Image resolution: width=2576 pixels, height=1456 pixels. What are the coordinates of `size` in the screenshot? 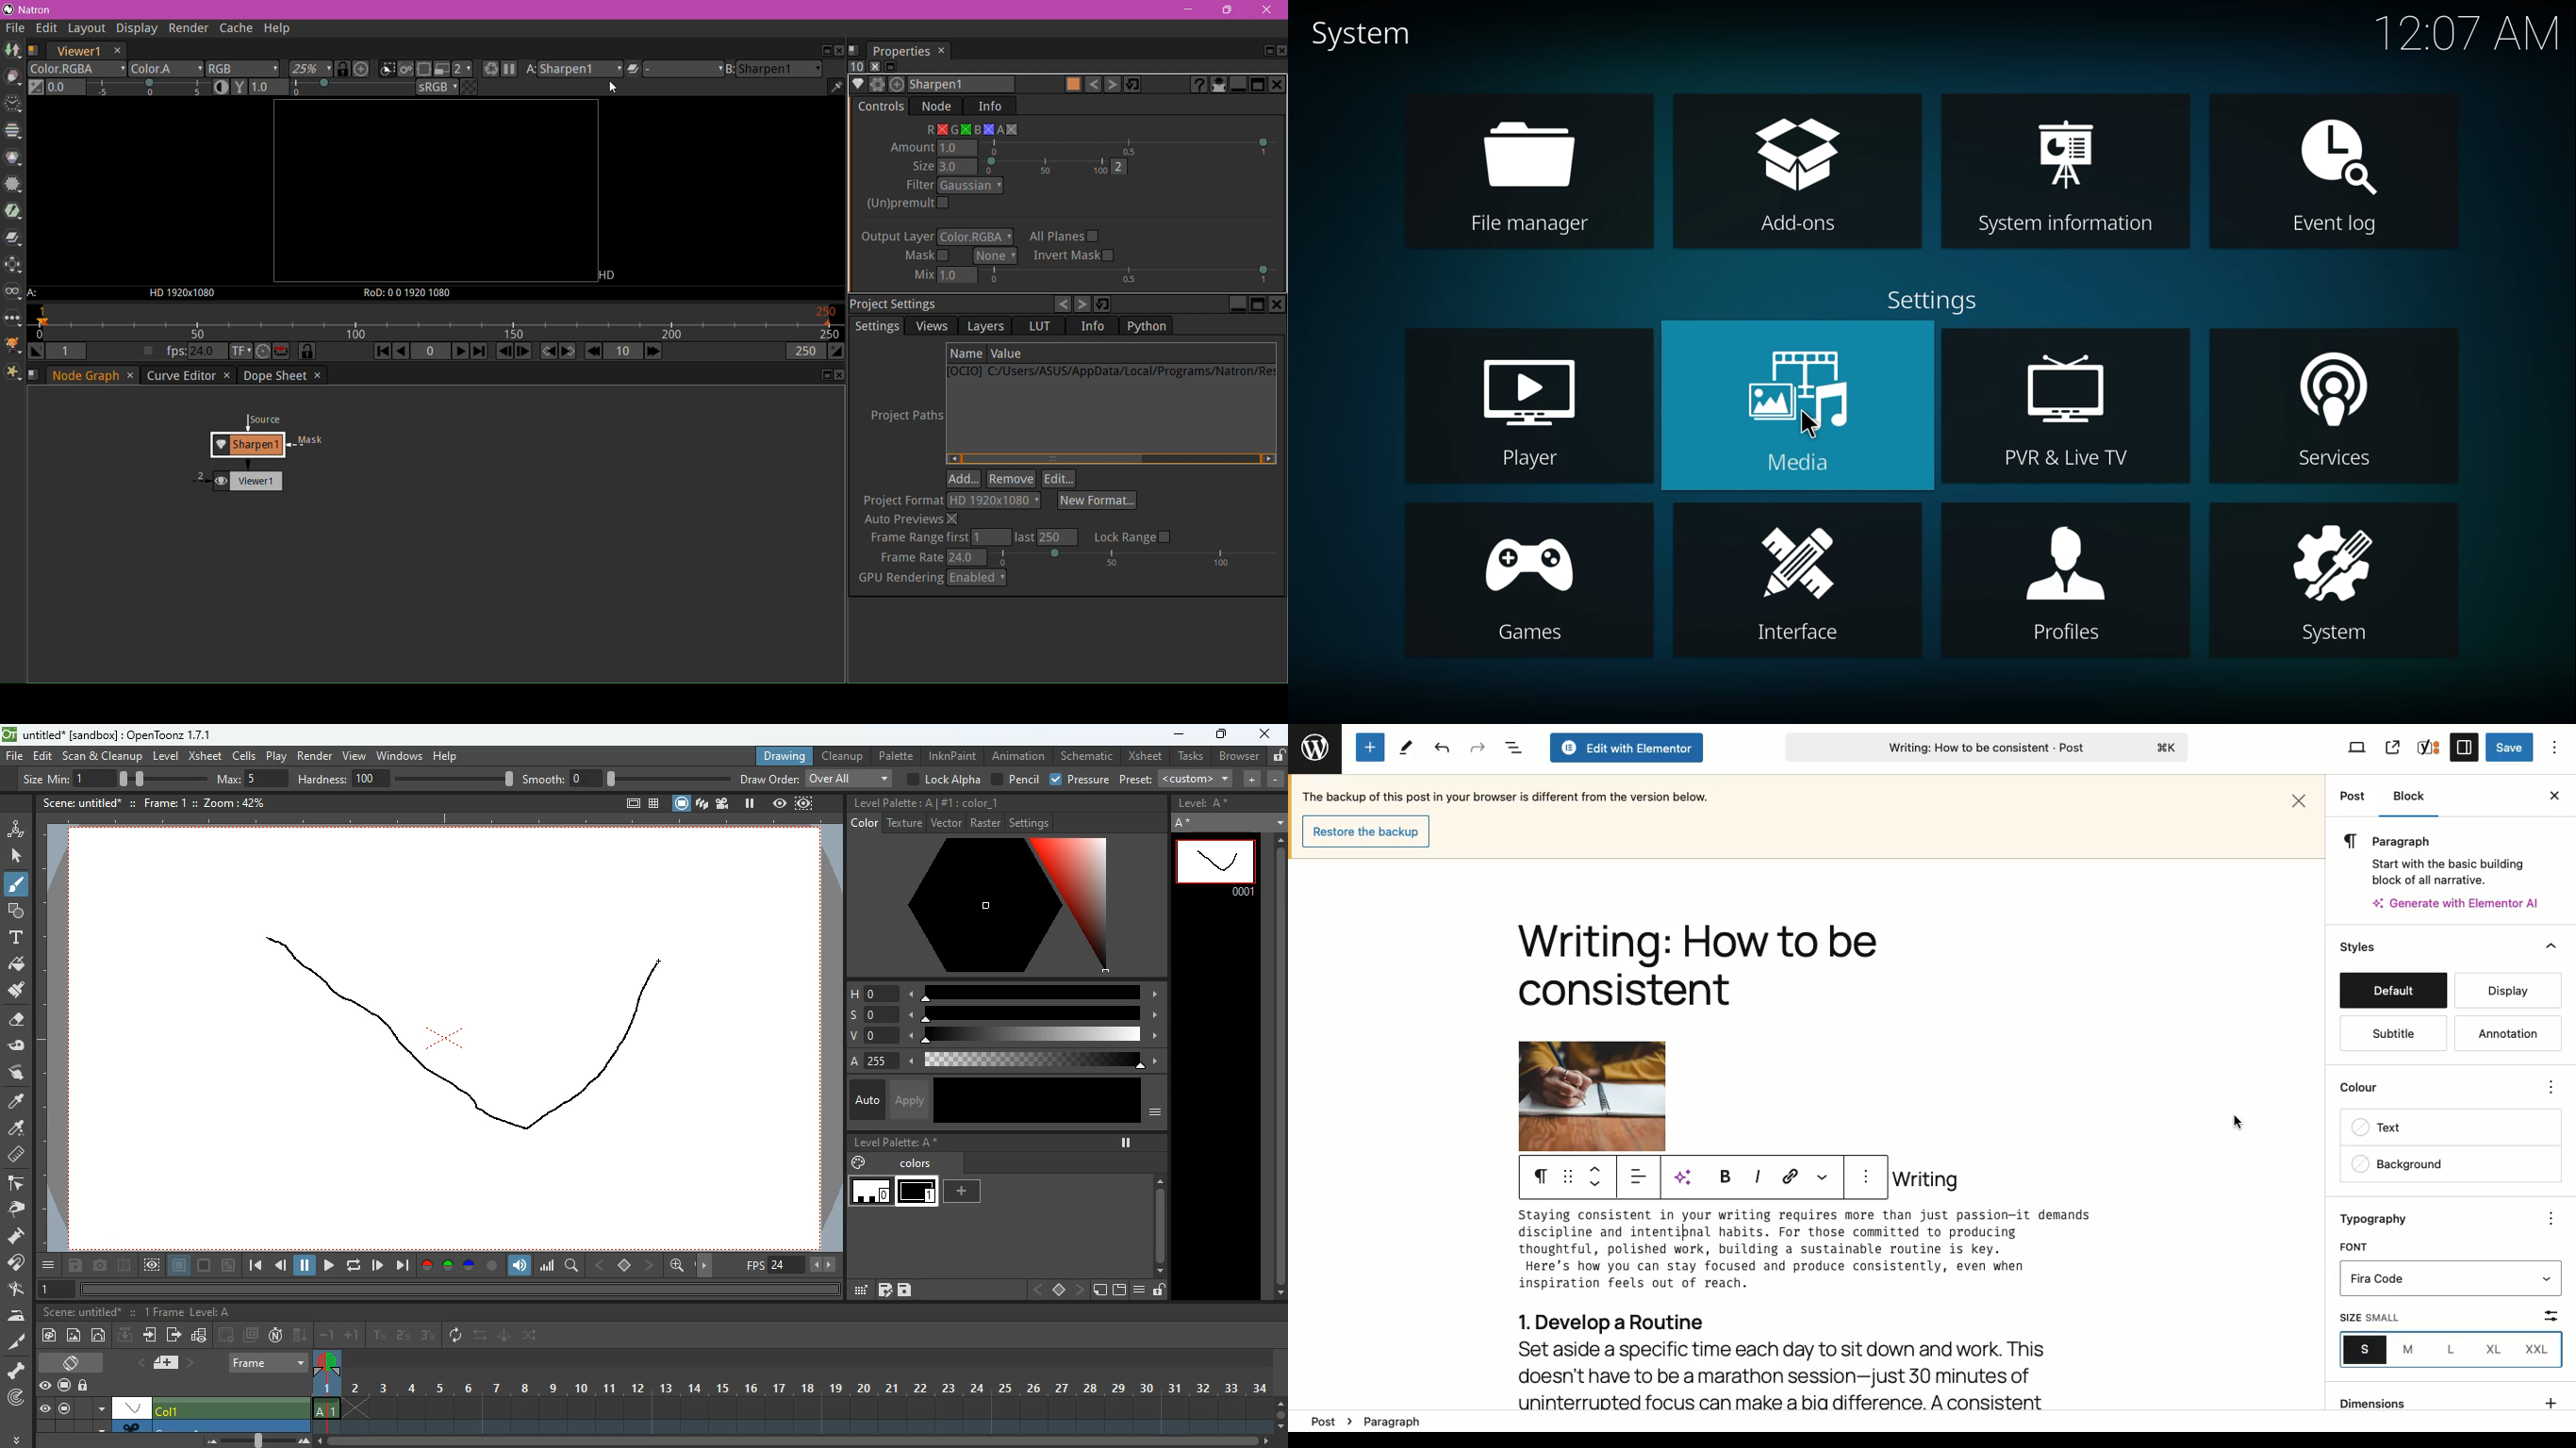 It's located at (157, 778).